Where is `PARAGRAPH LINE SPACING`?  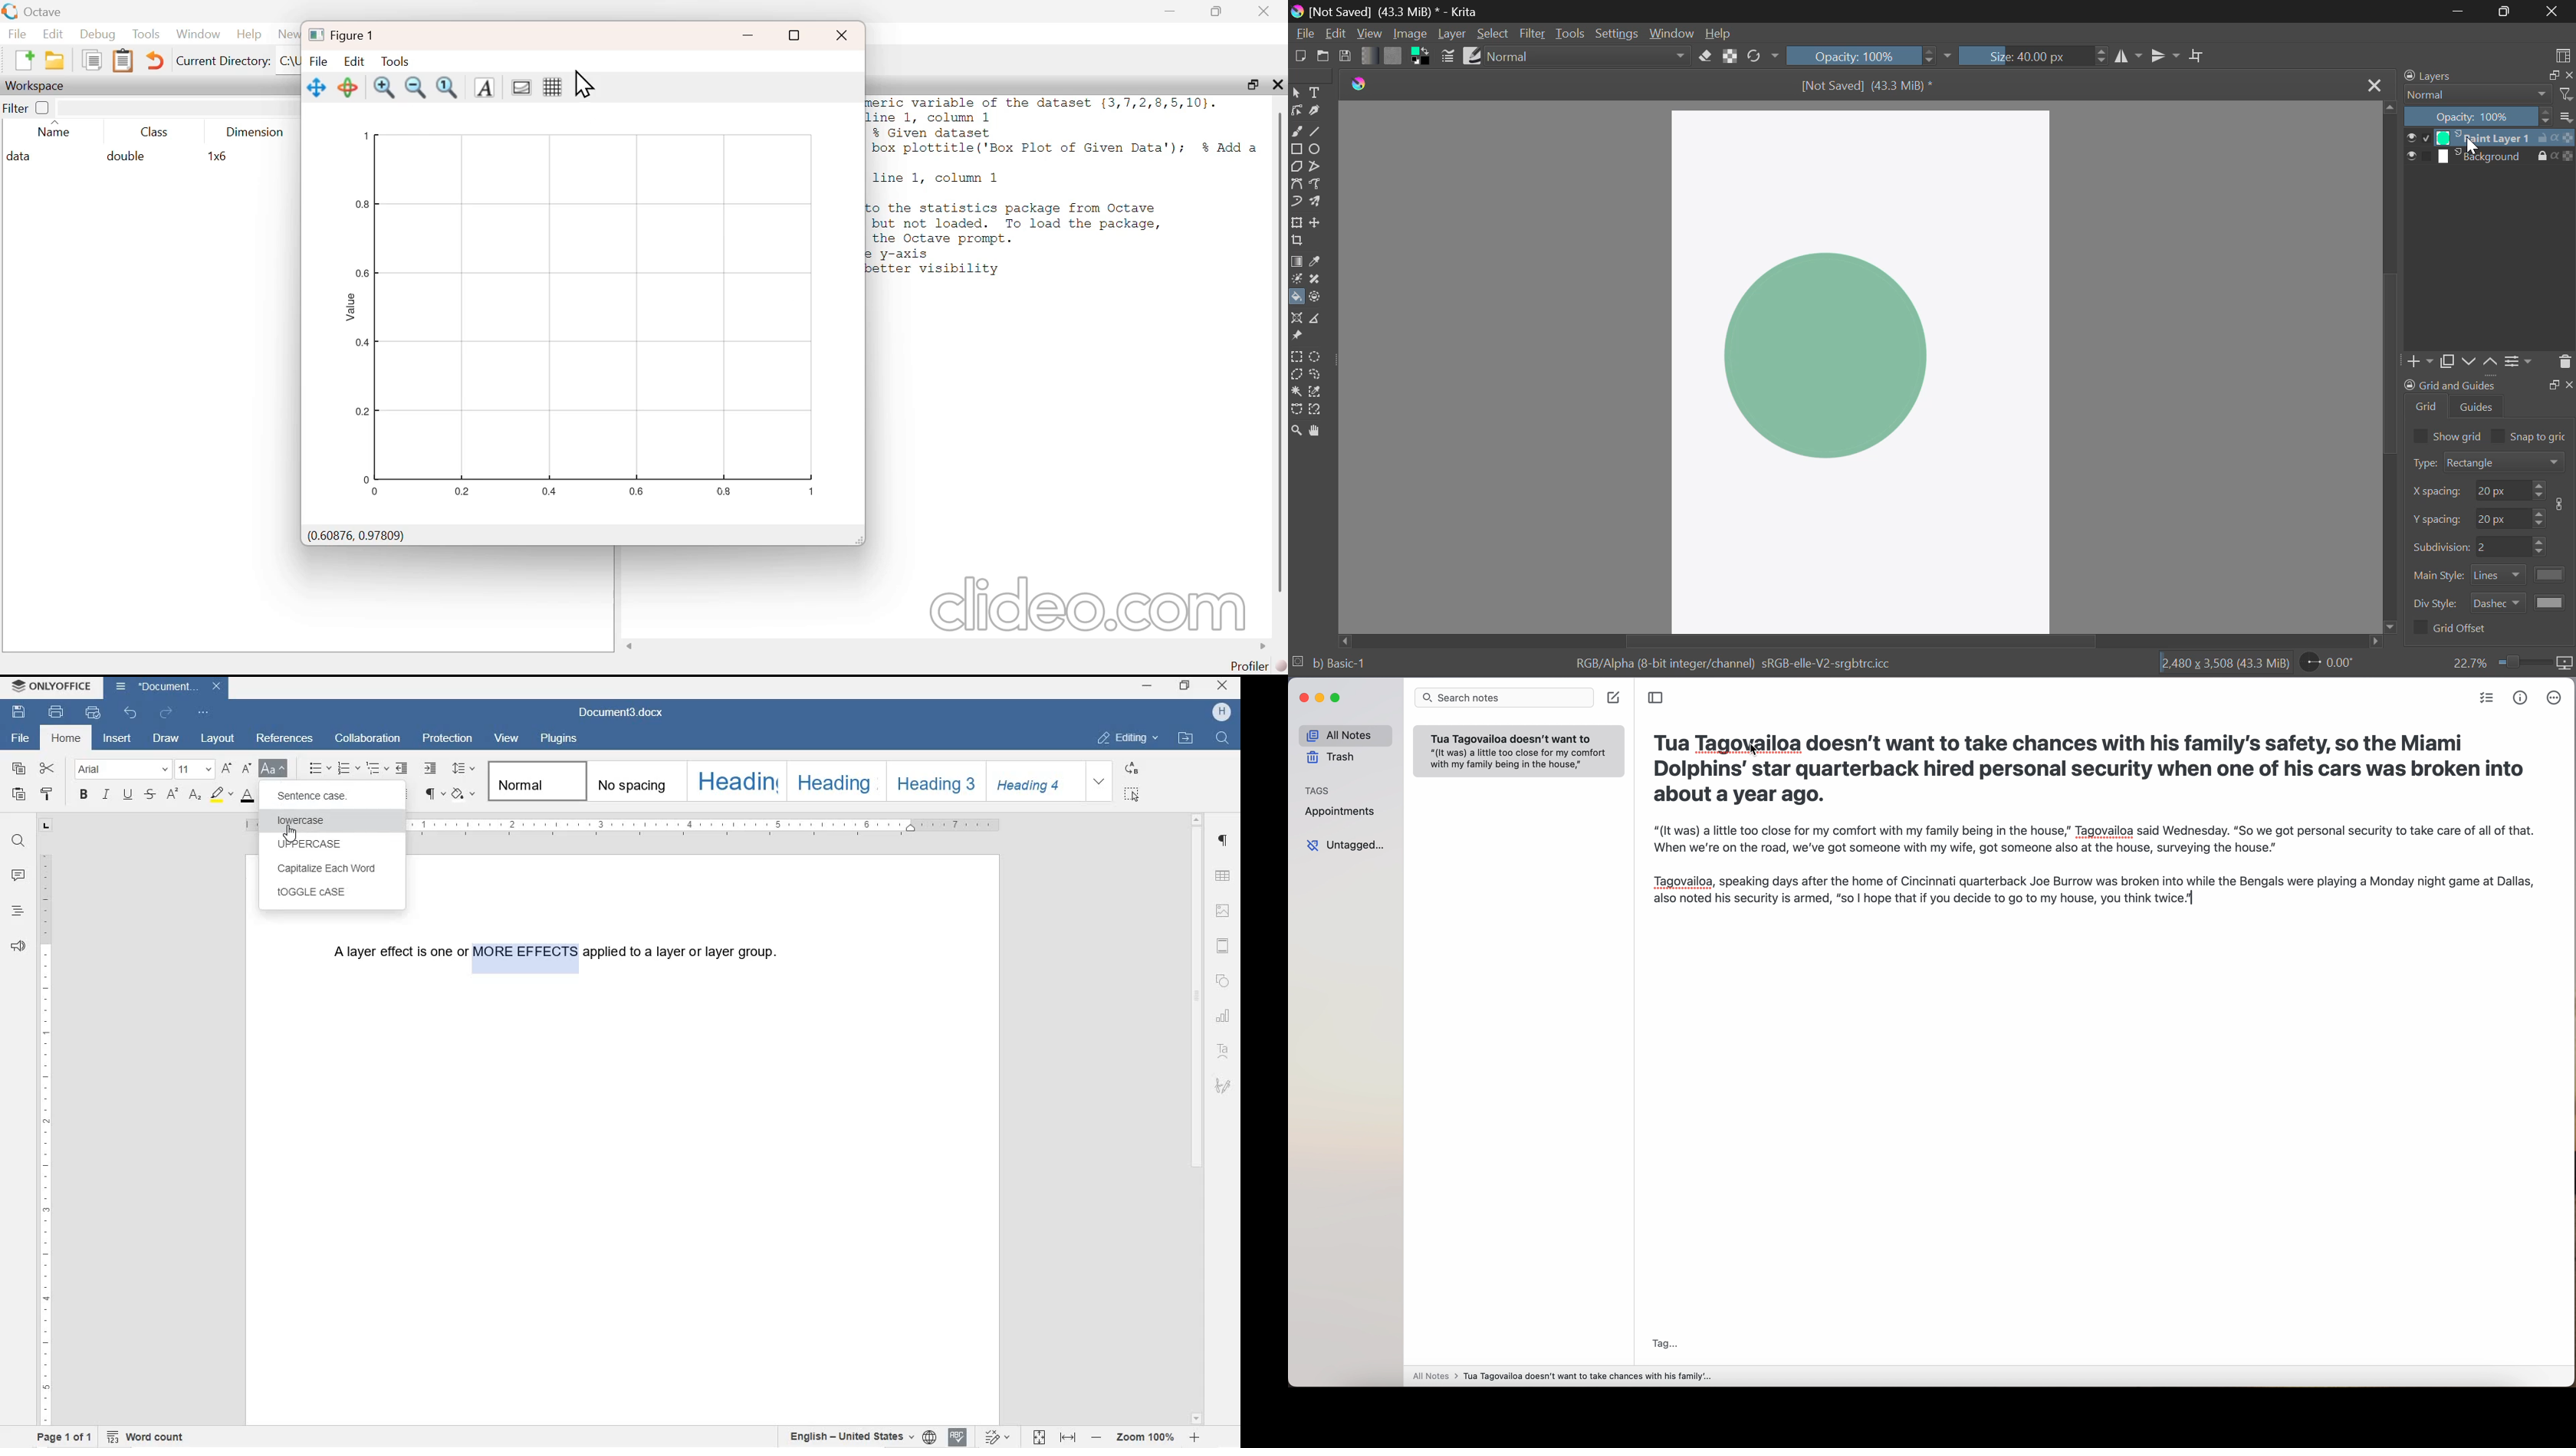
PARAGRAPH LINE SPACING is located at coordinates (466, 769).